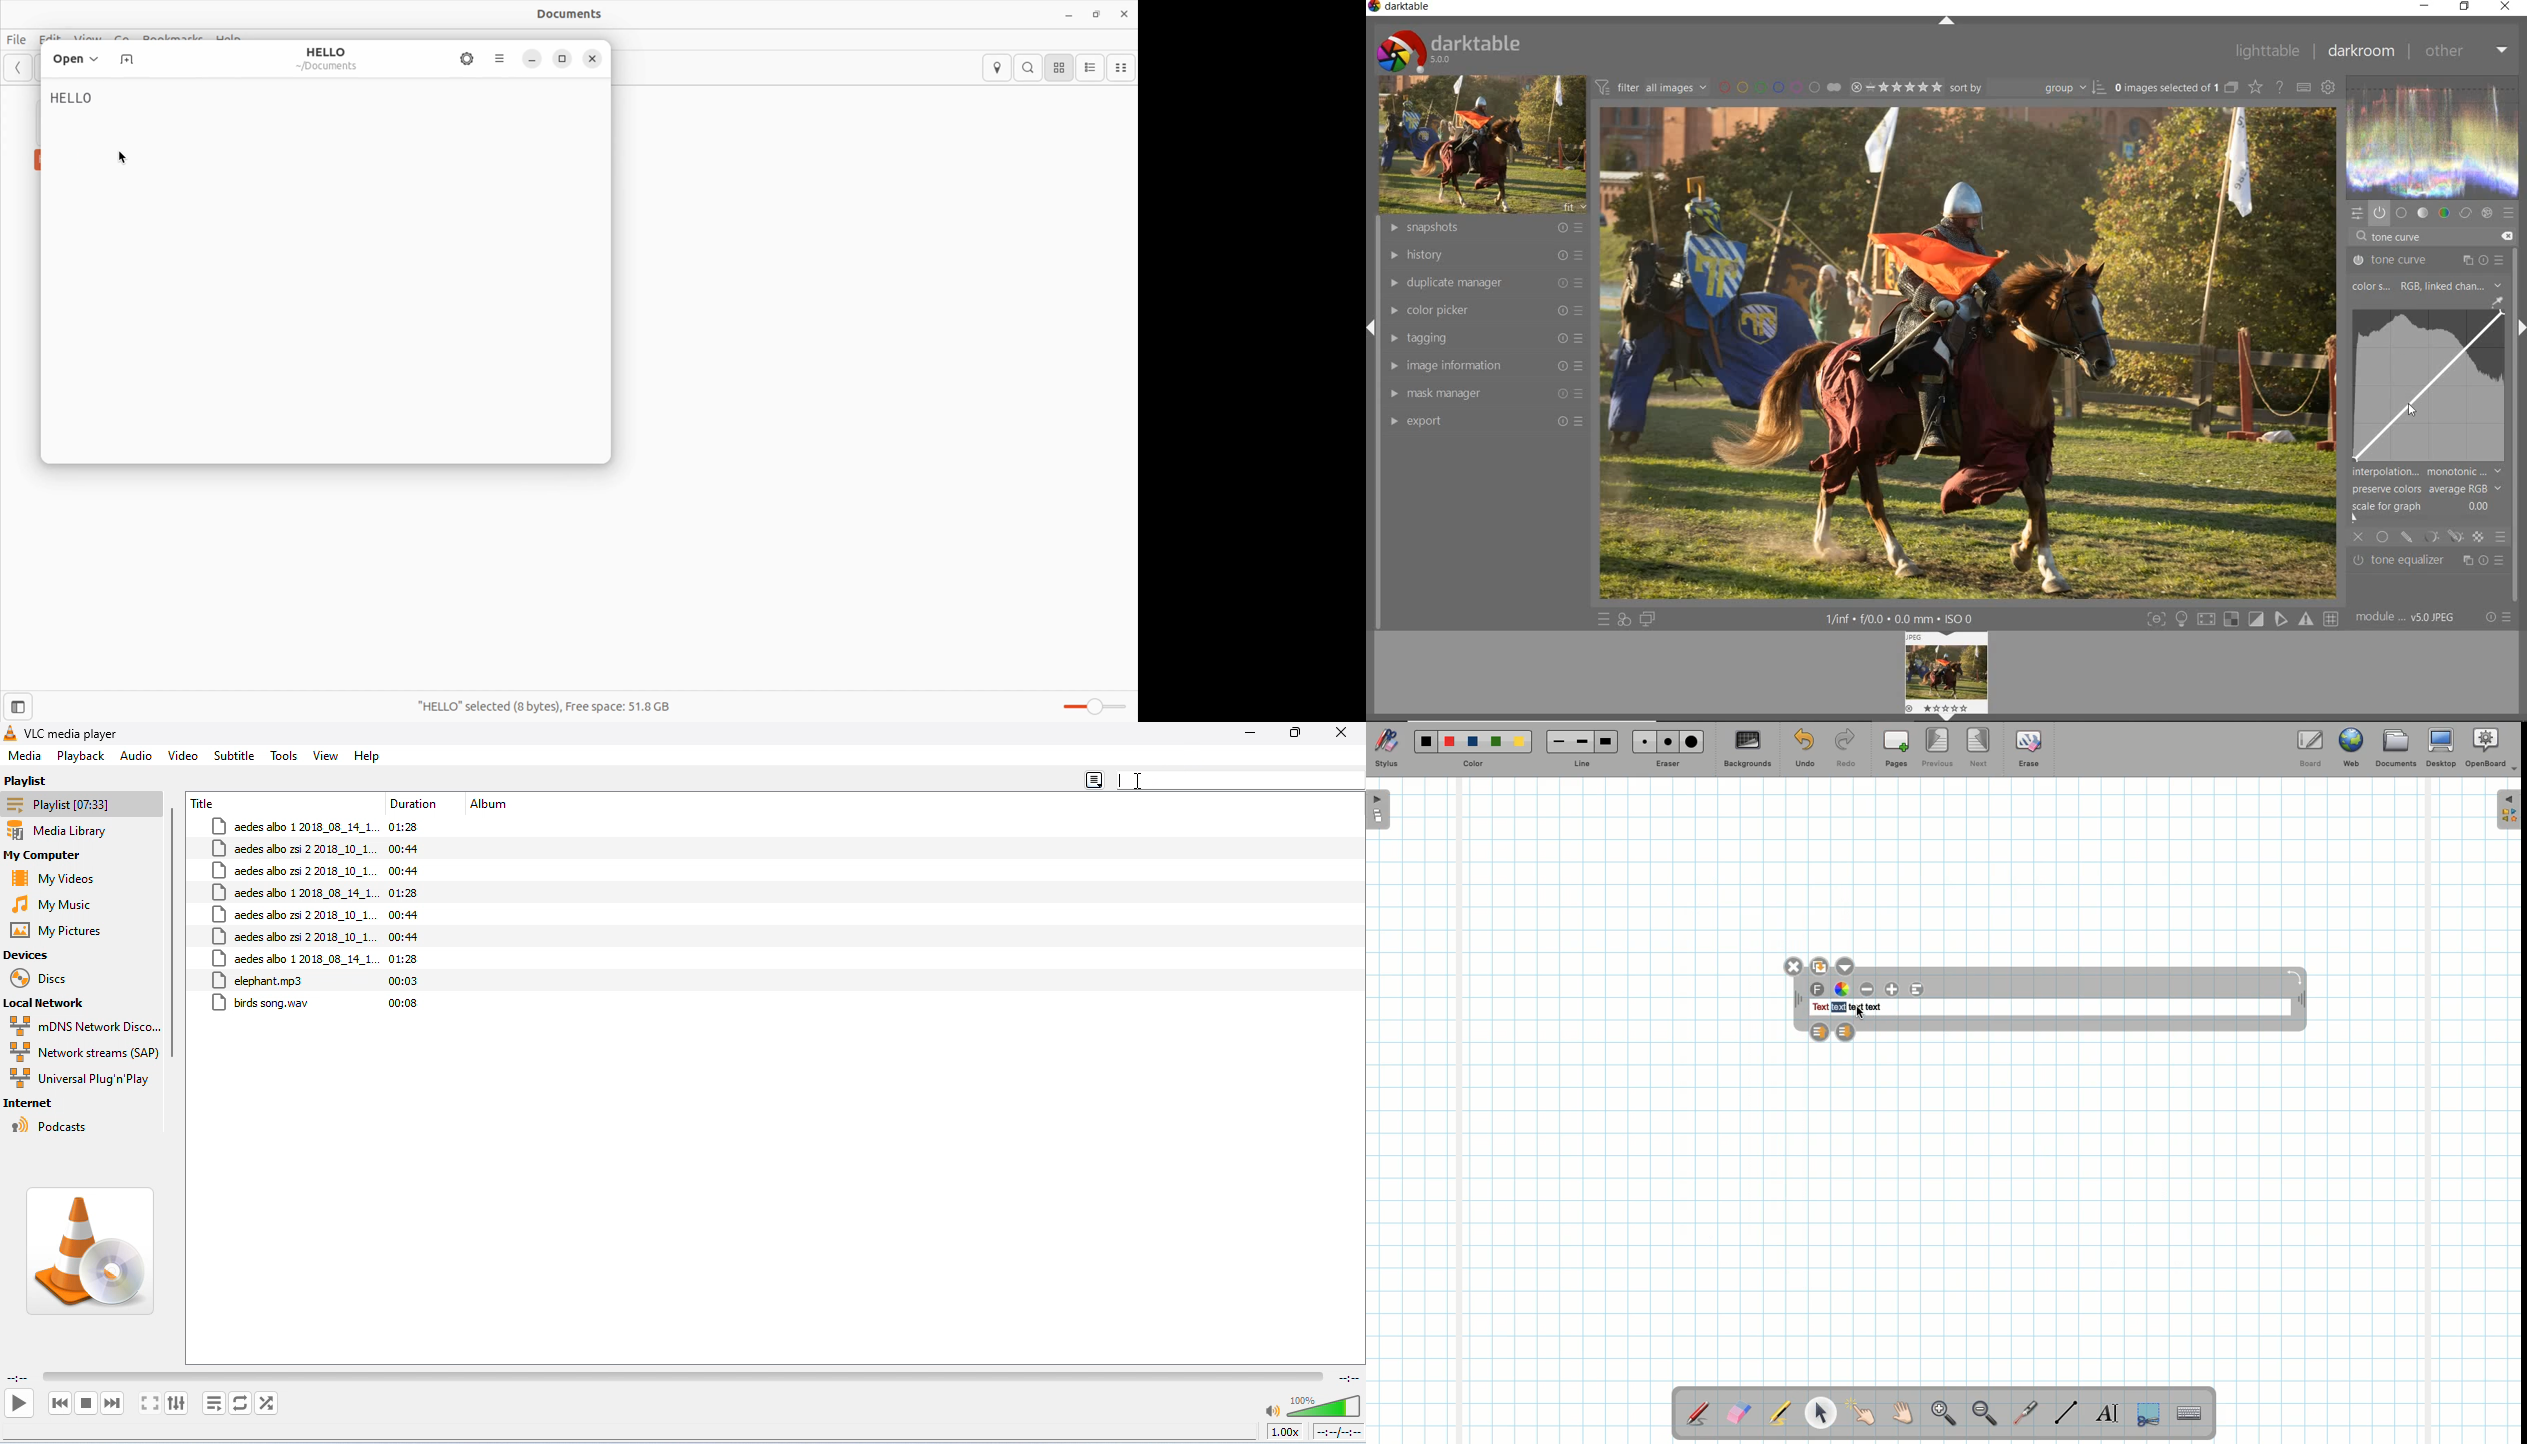 The width and height of the screenshot is (2548, 1456). What do you see at coordinates (1778, 86) in the screenshot?
I see `filter by image color label` at bounding box center [1778, 86].